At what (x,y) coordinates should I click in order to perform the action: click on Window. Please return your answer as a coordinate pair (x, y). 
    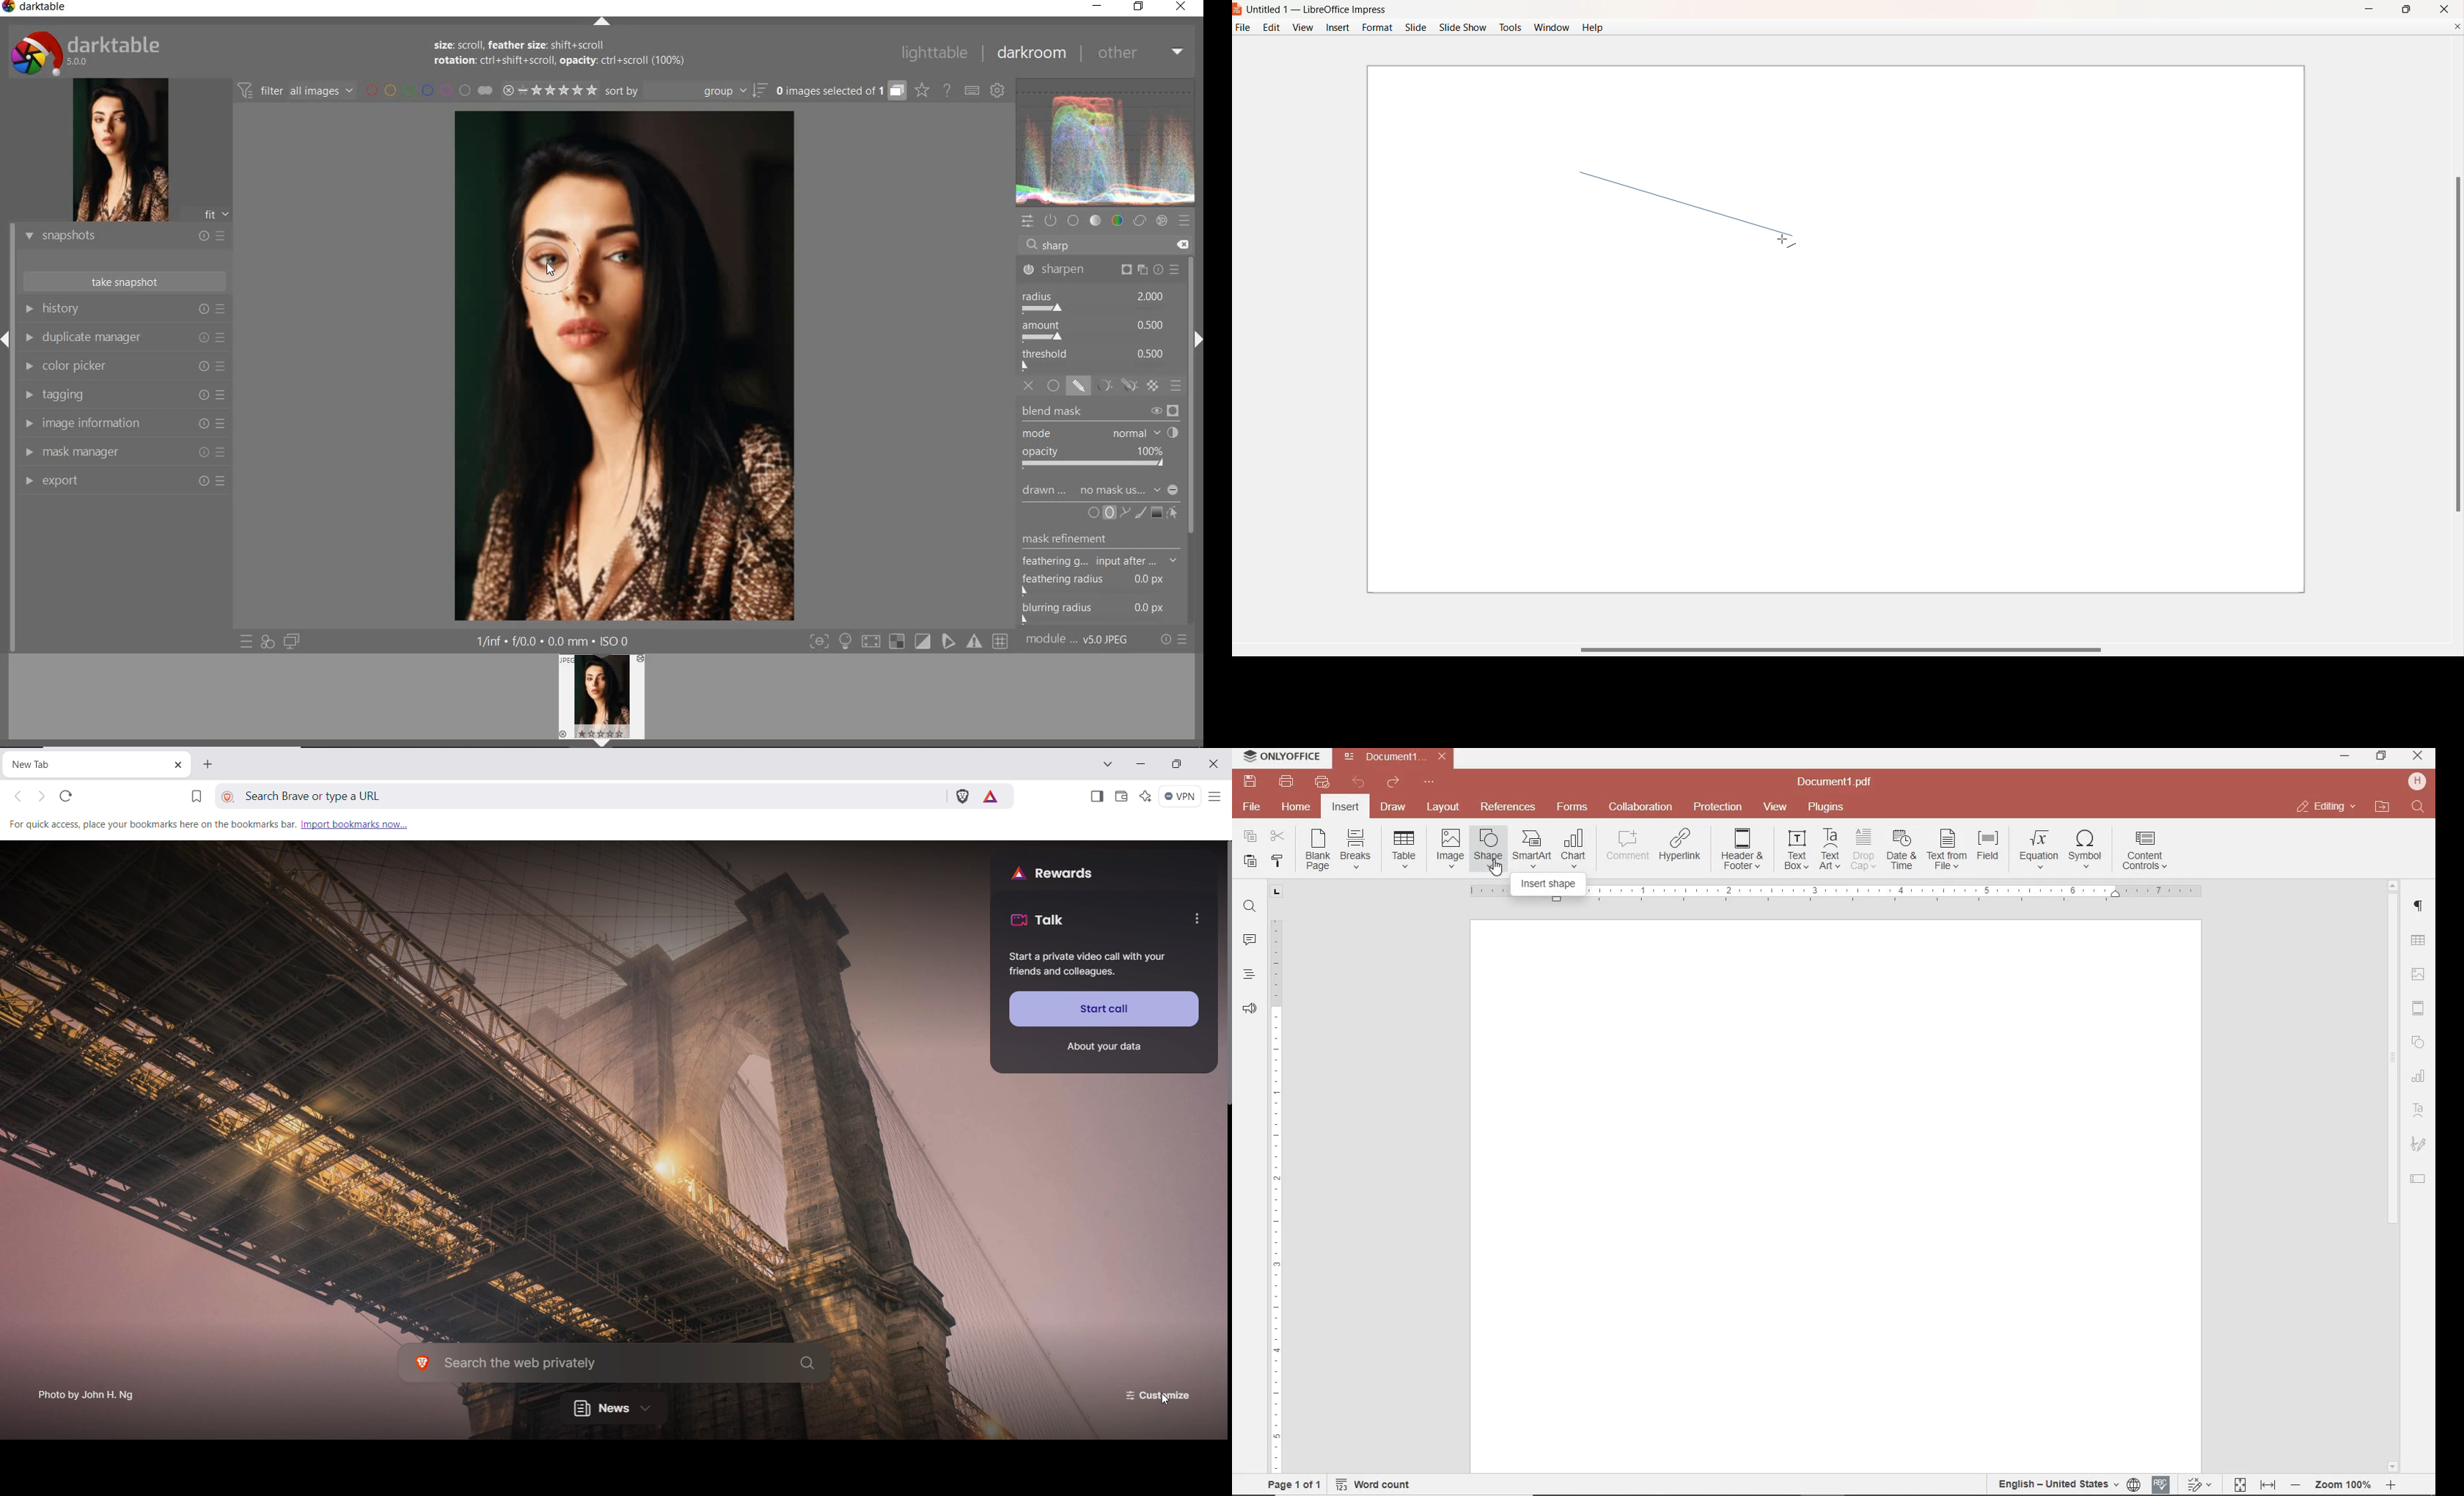
    Looking at the image, I should click on (1551, 29).